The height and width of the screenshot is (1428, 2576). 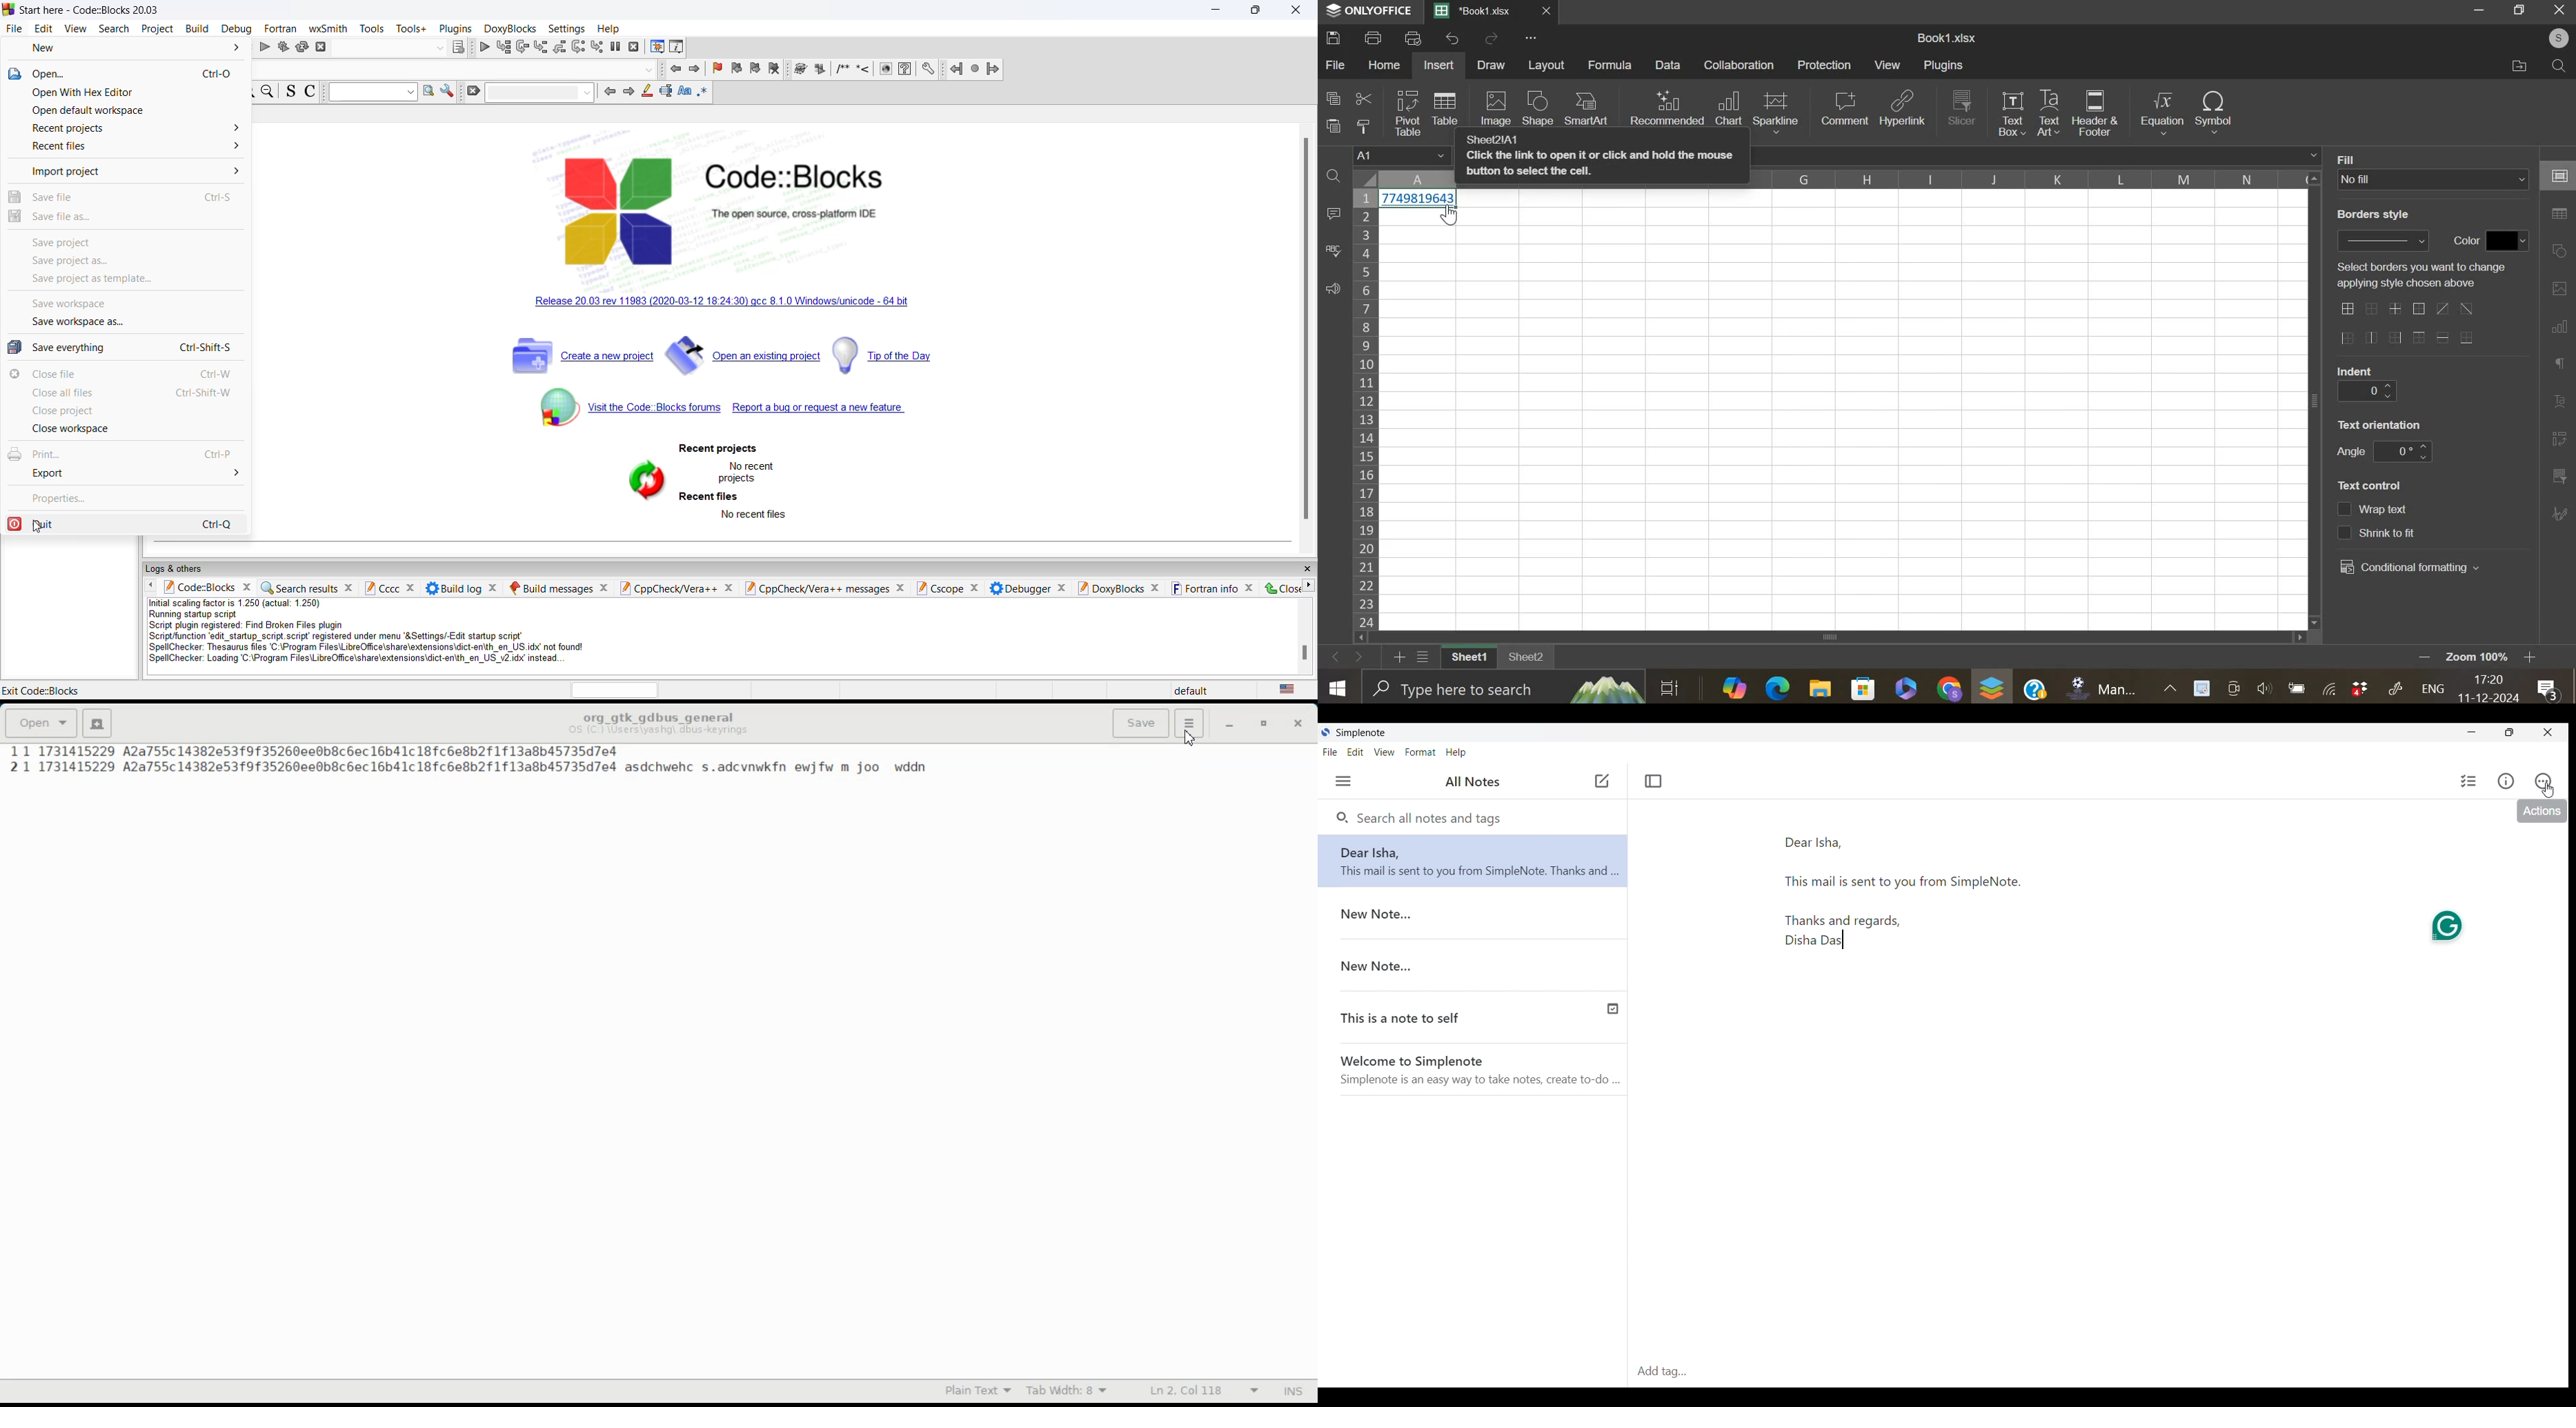 What do you see at coordinates (1203, 589) in the screenshot?
I see `fortran info` at bounding box center [1203, 589].